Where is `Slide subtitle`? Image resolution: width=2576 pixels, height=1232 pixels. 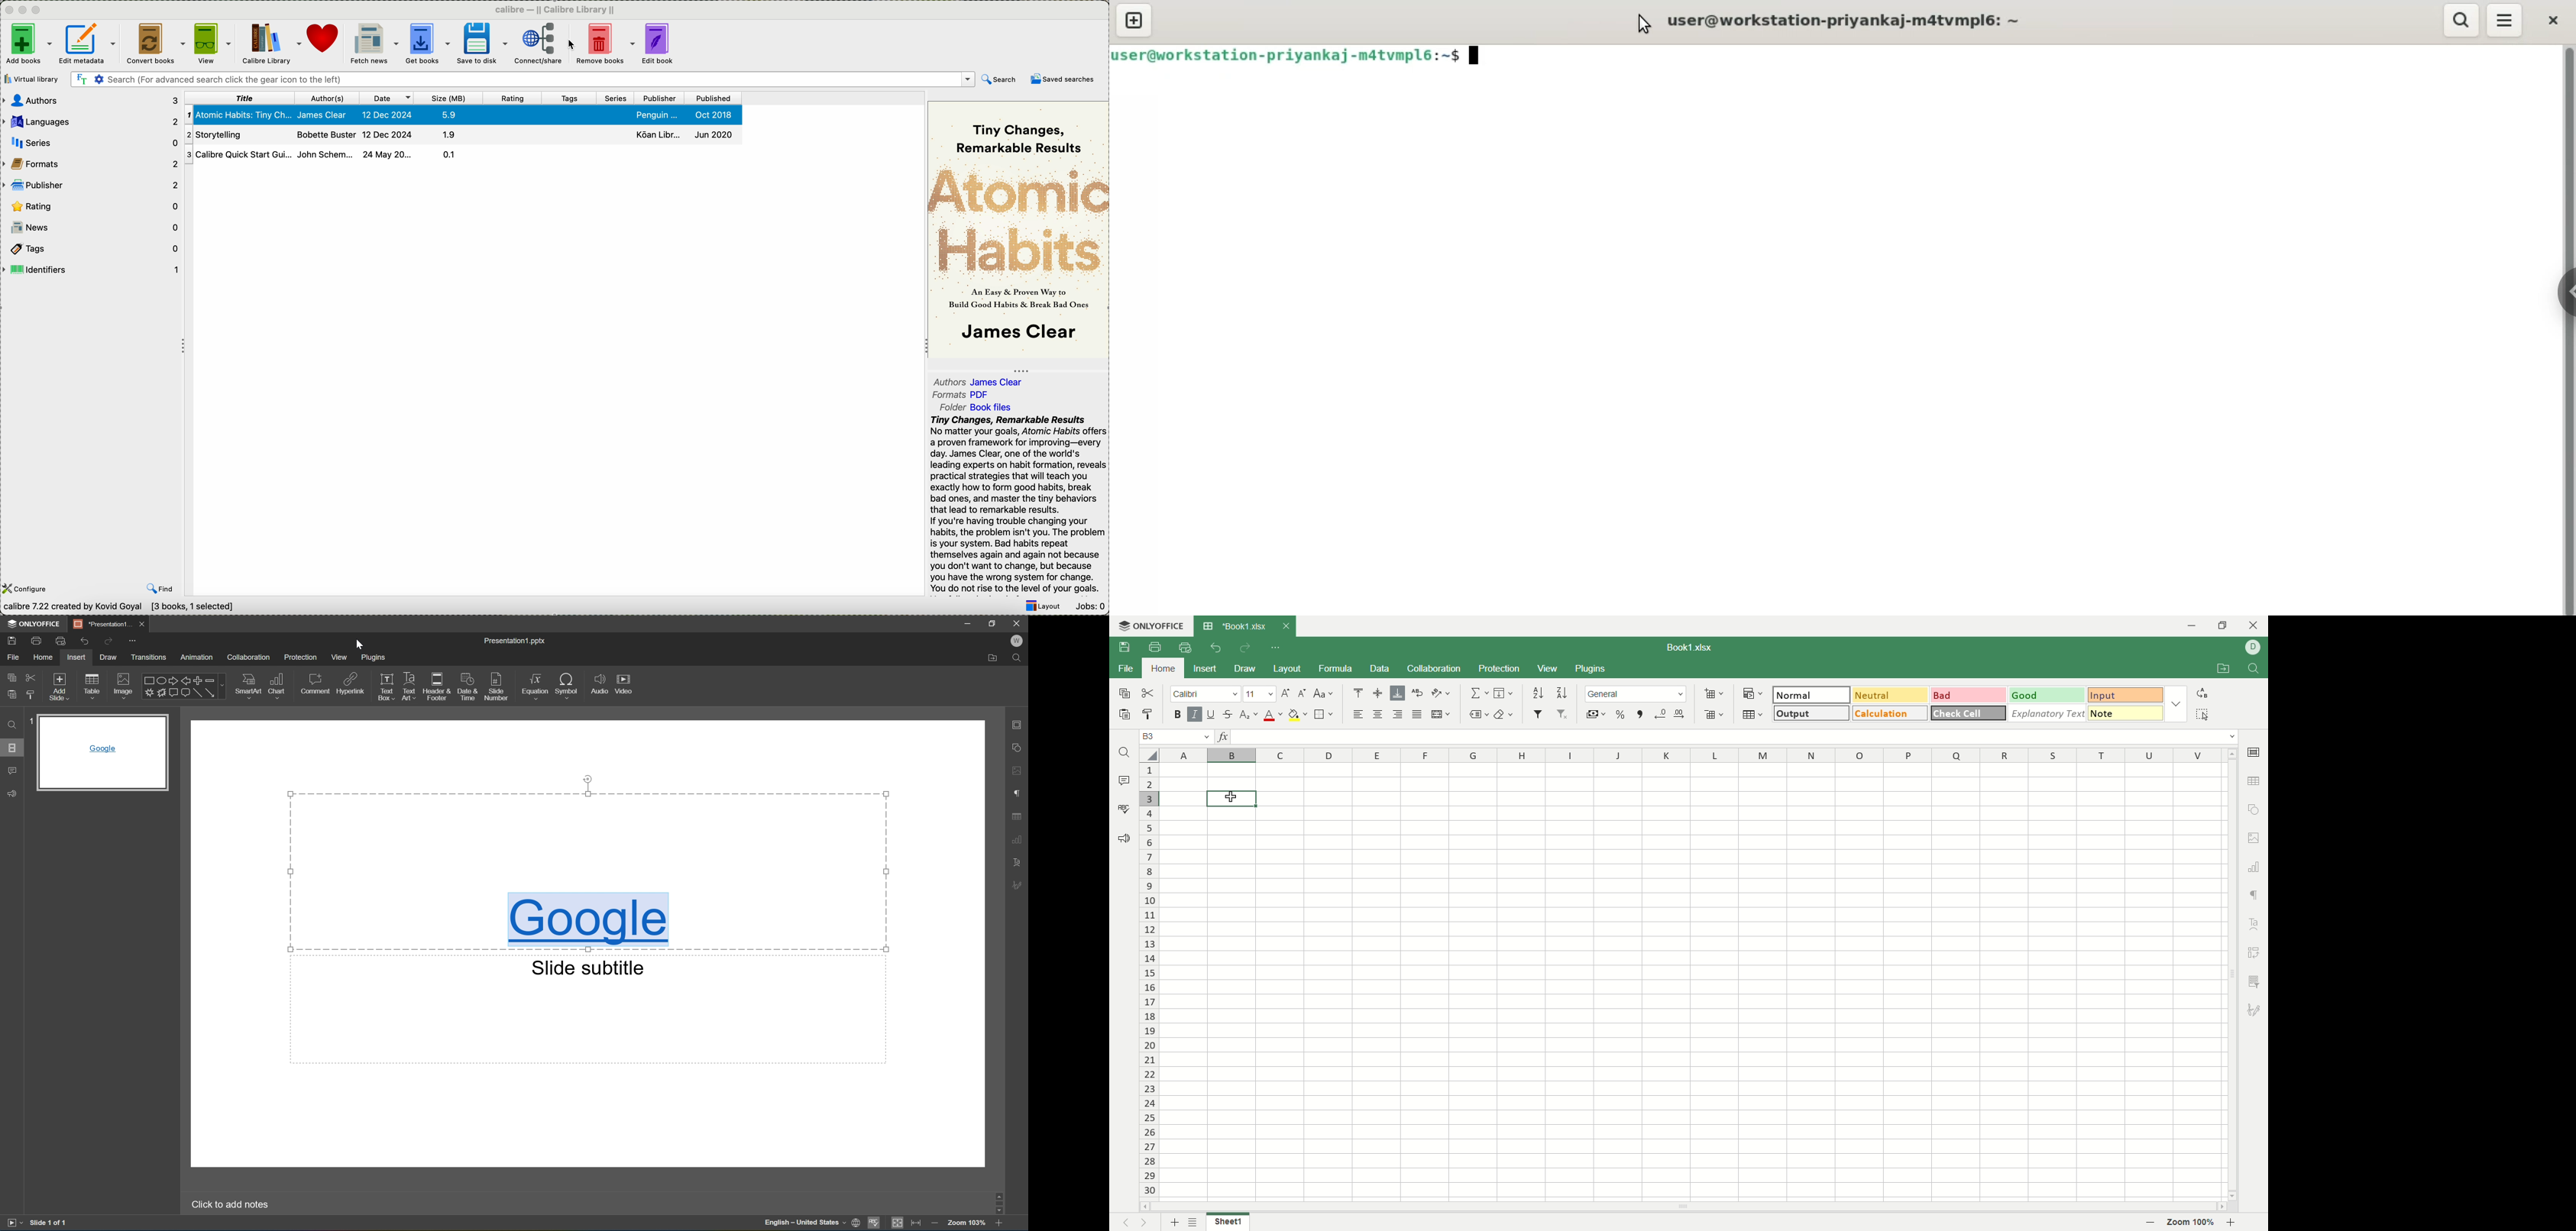 Slide subtitle is located at coordinates (589, 967).